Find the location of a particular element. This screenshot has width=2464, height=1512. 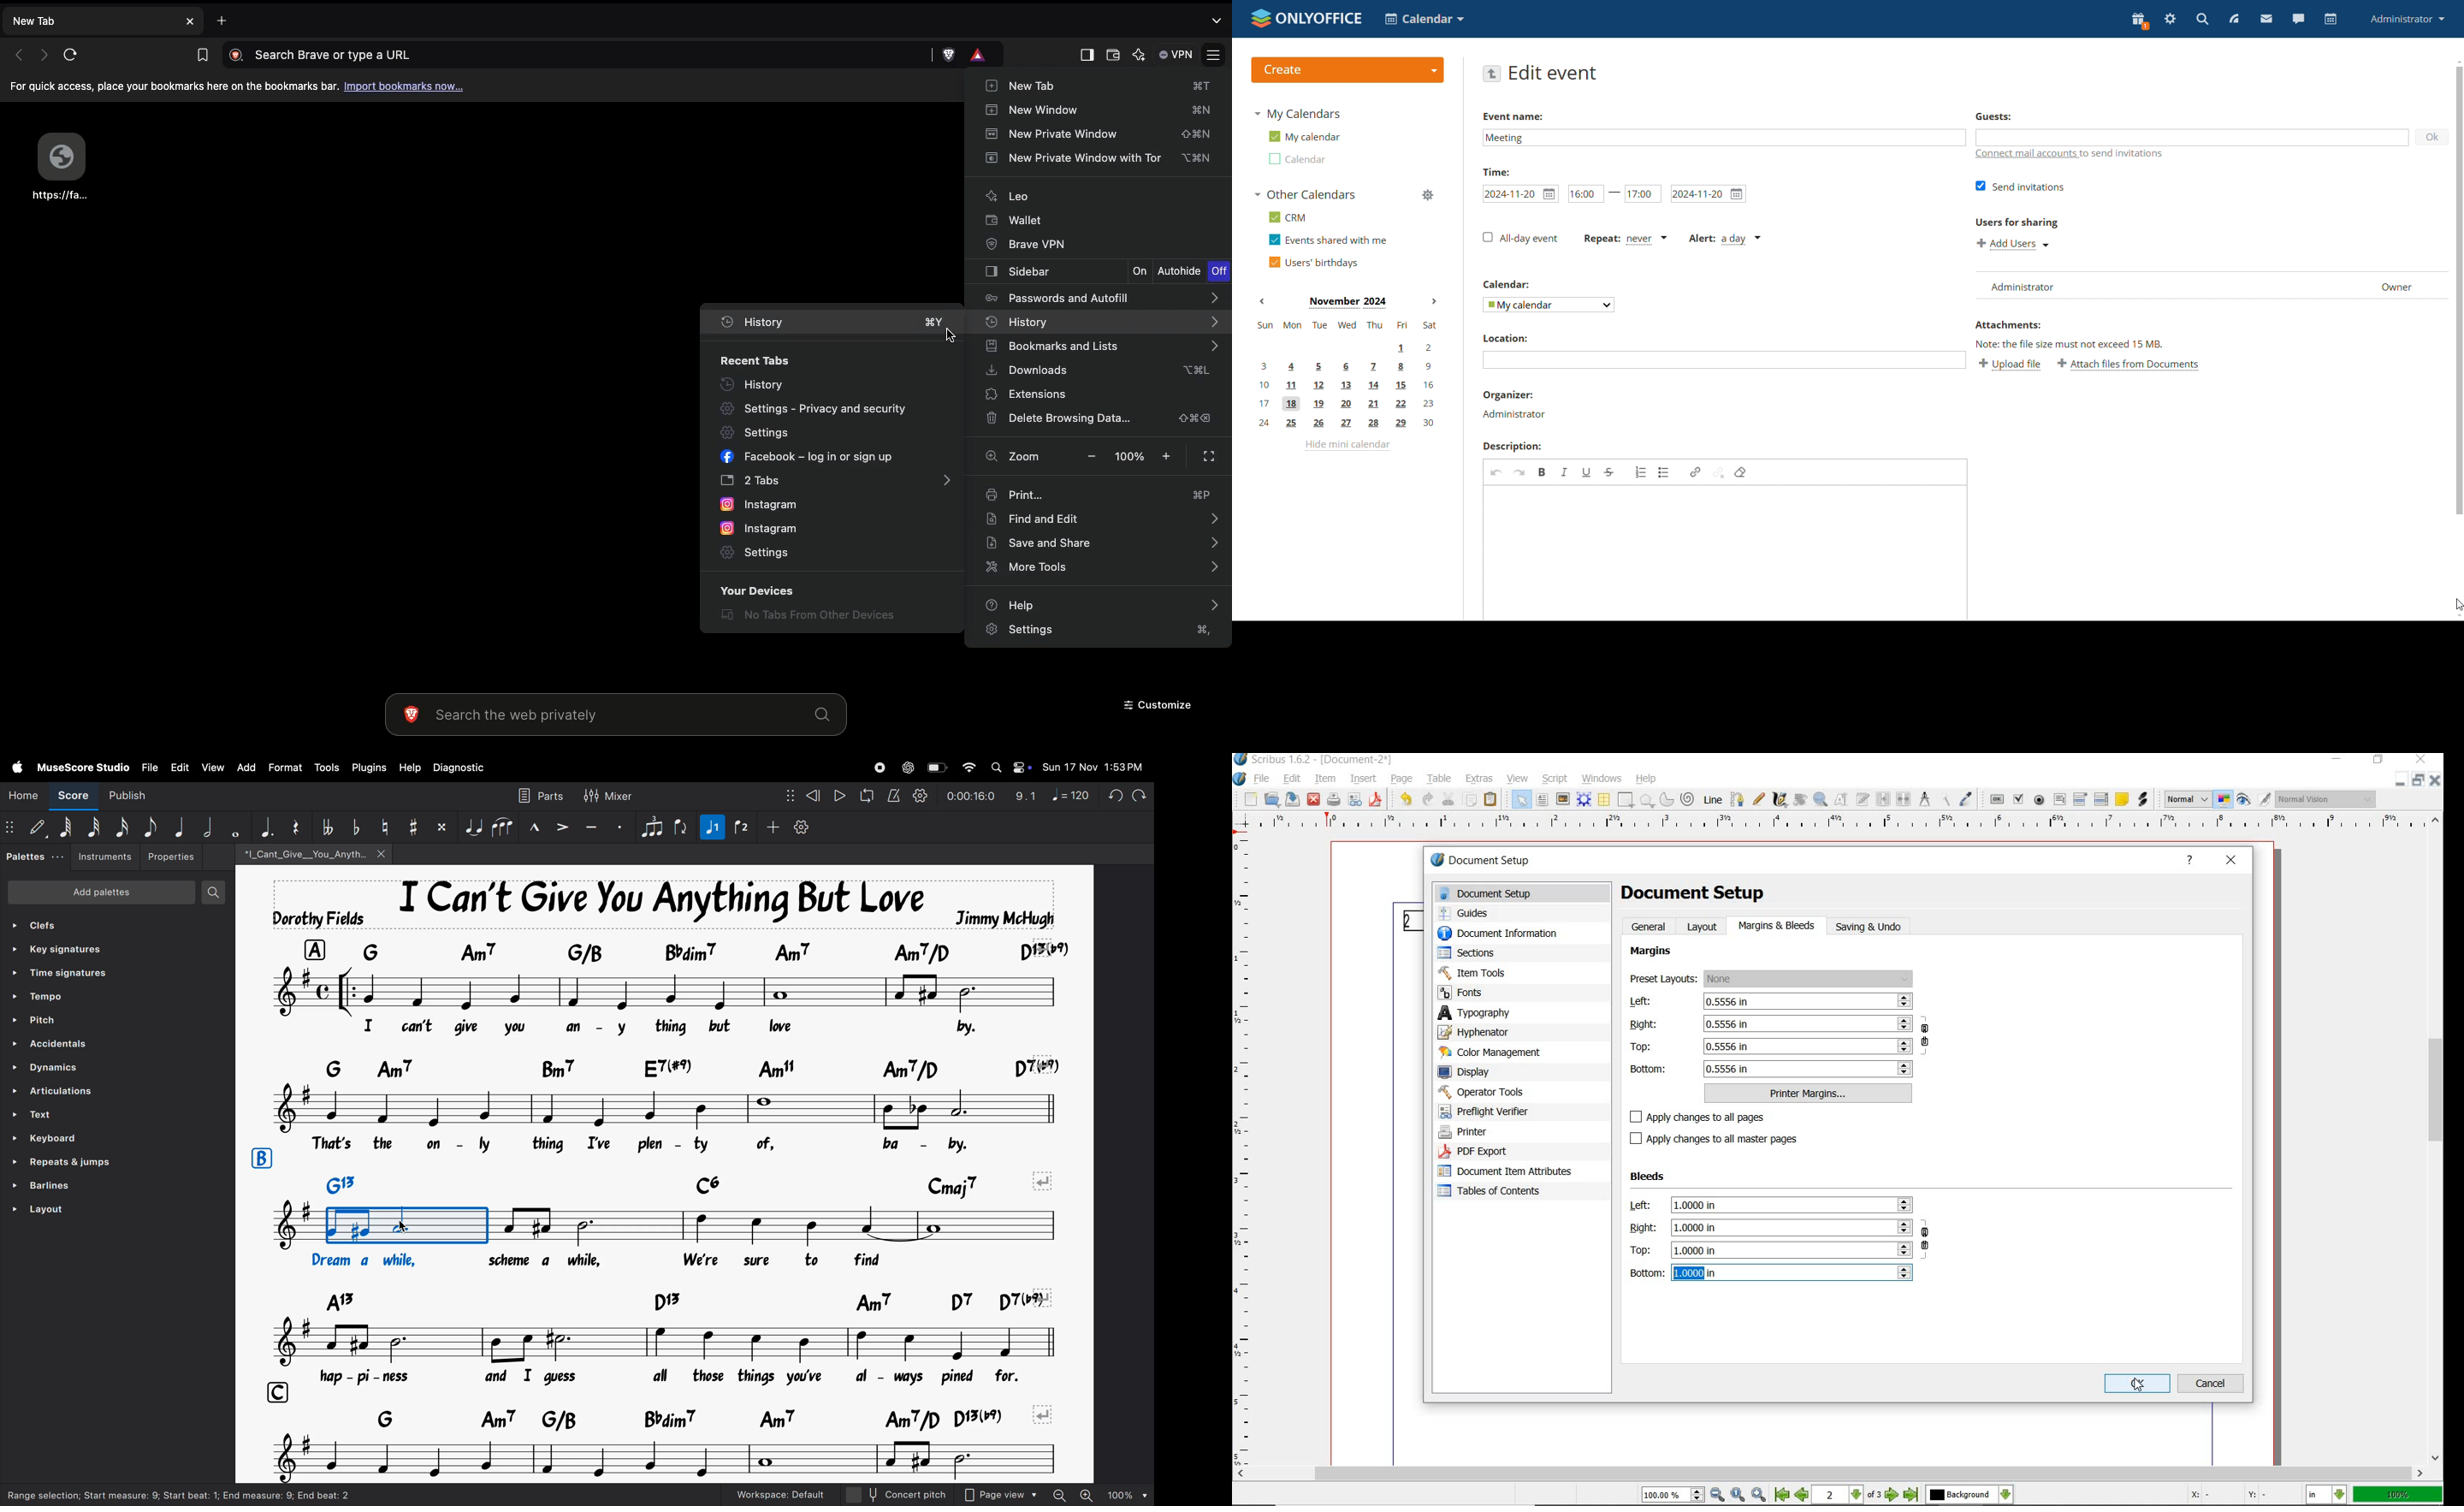

Apple menu is located at coordinates (18, 766).